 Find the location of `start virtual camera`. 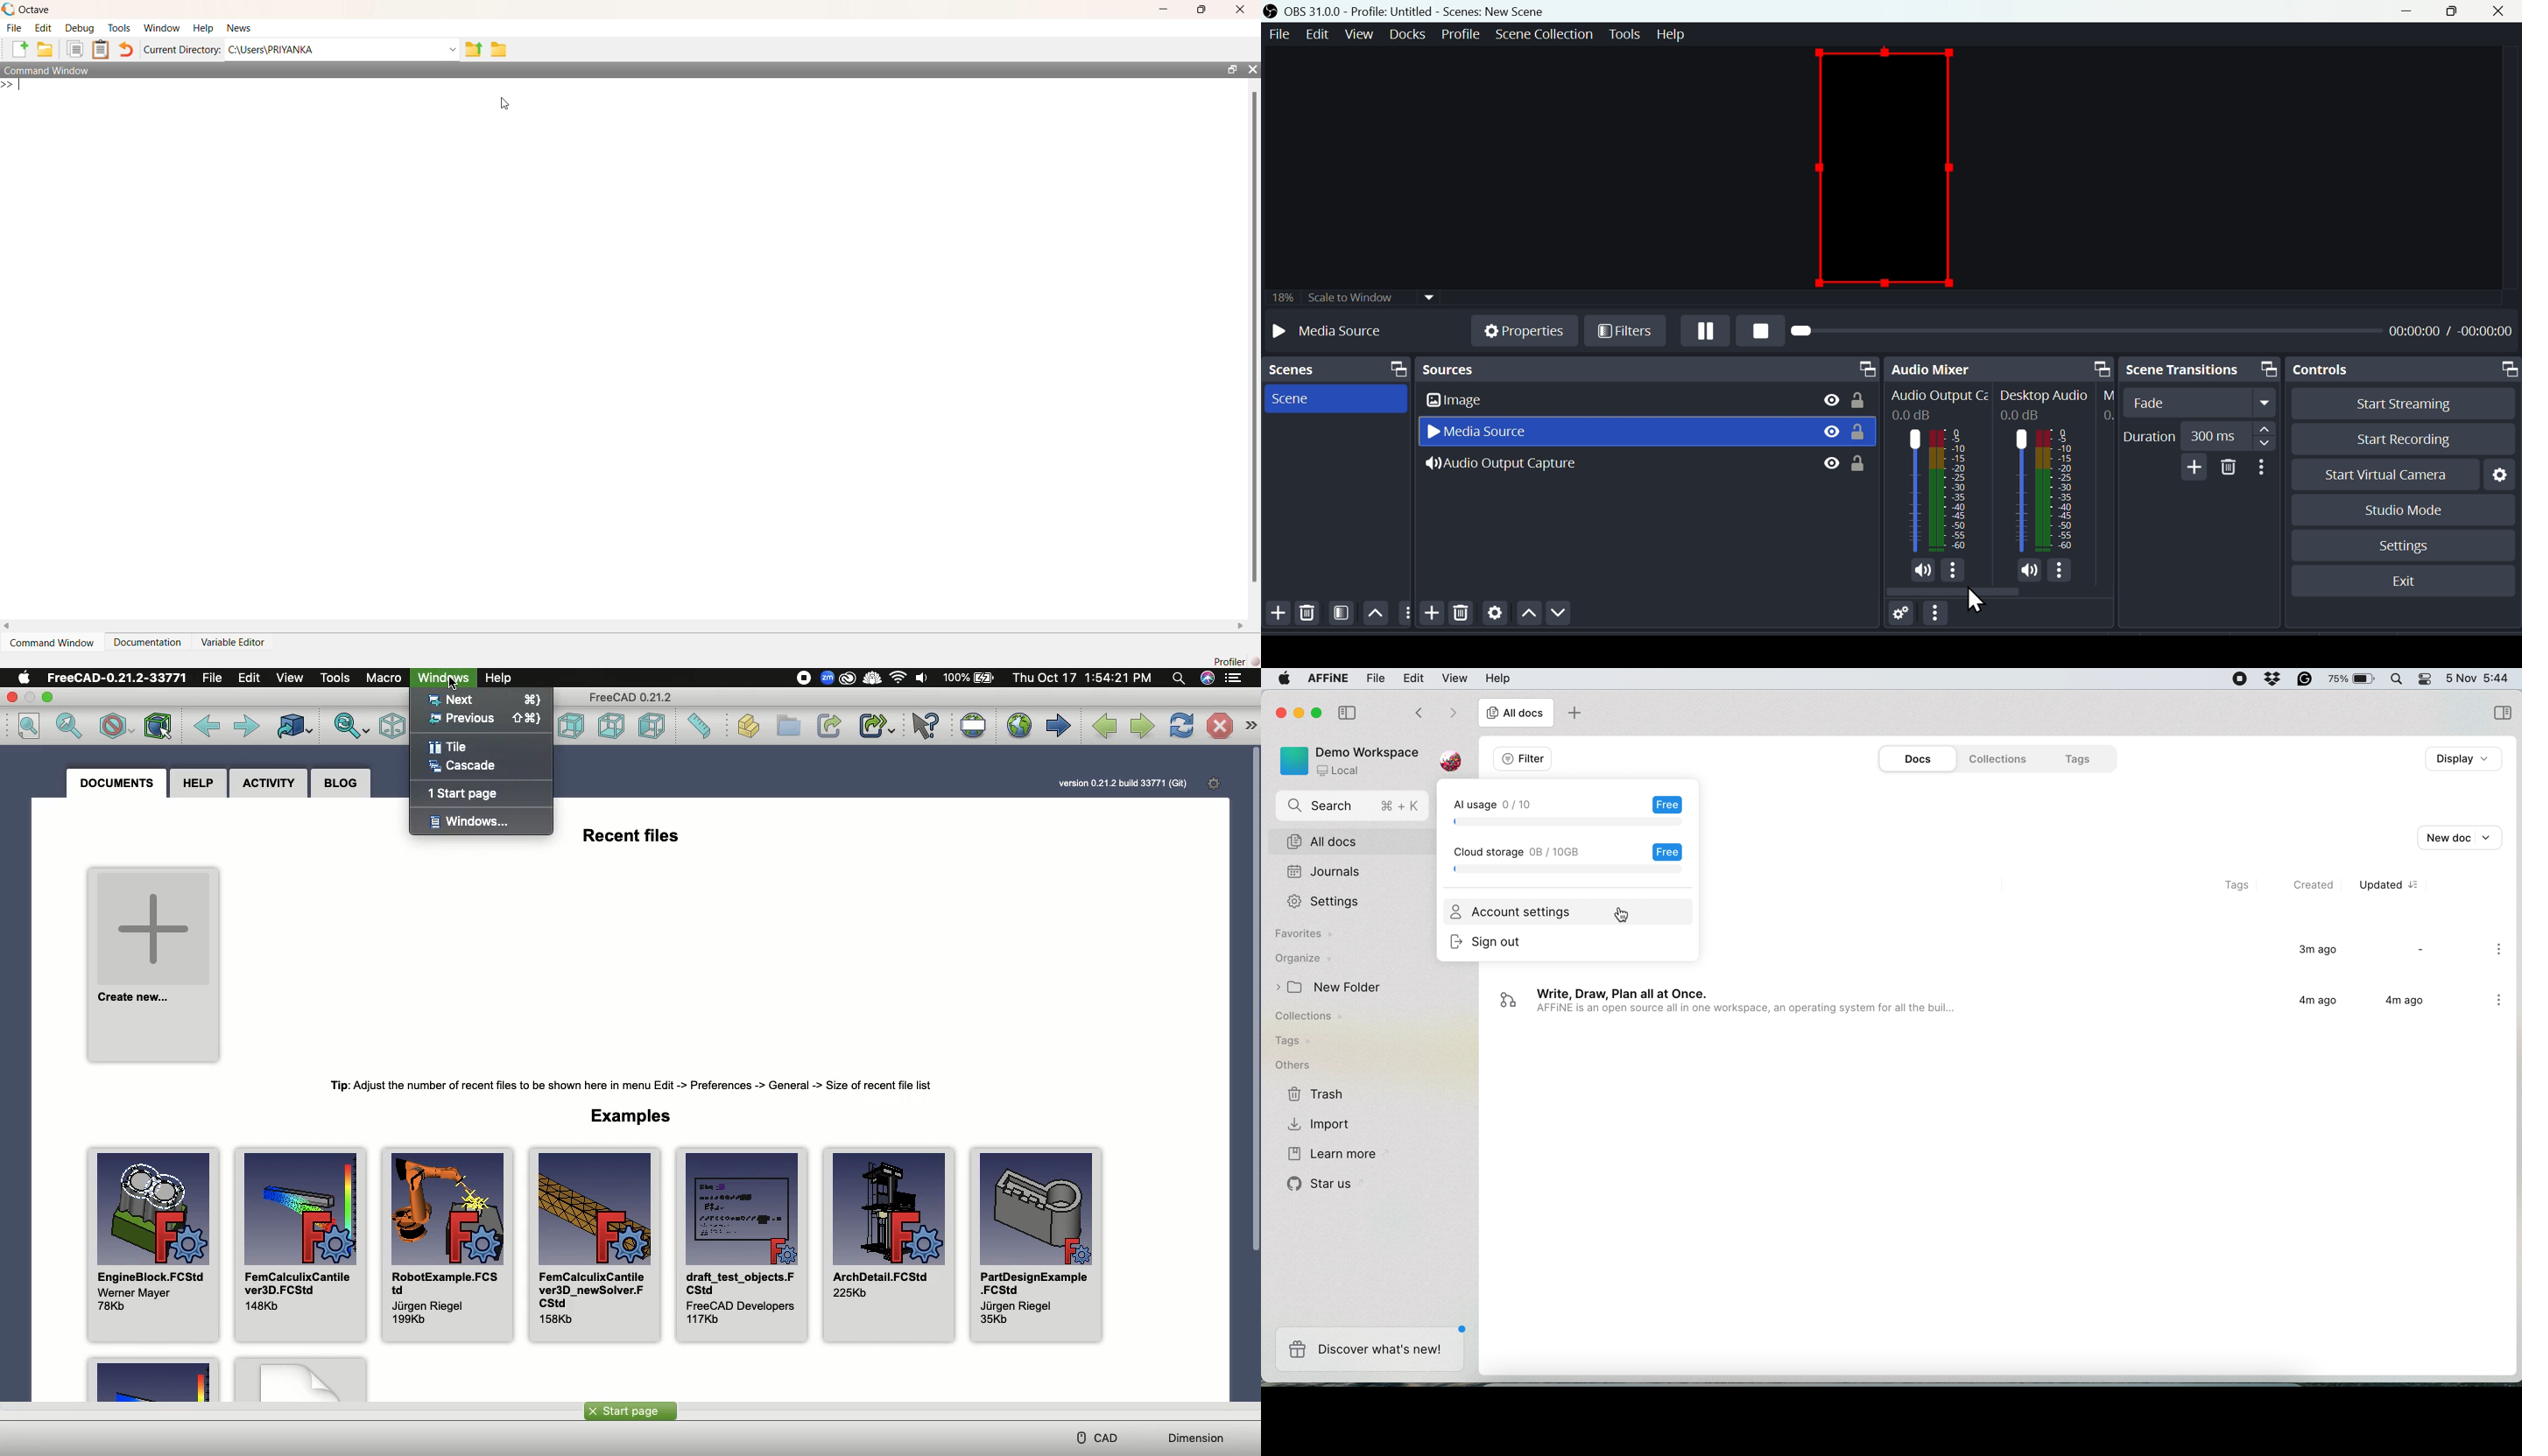

start virtual camera is located at coordinates (2378, 474).